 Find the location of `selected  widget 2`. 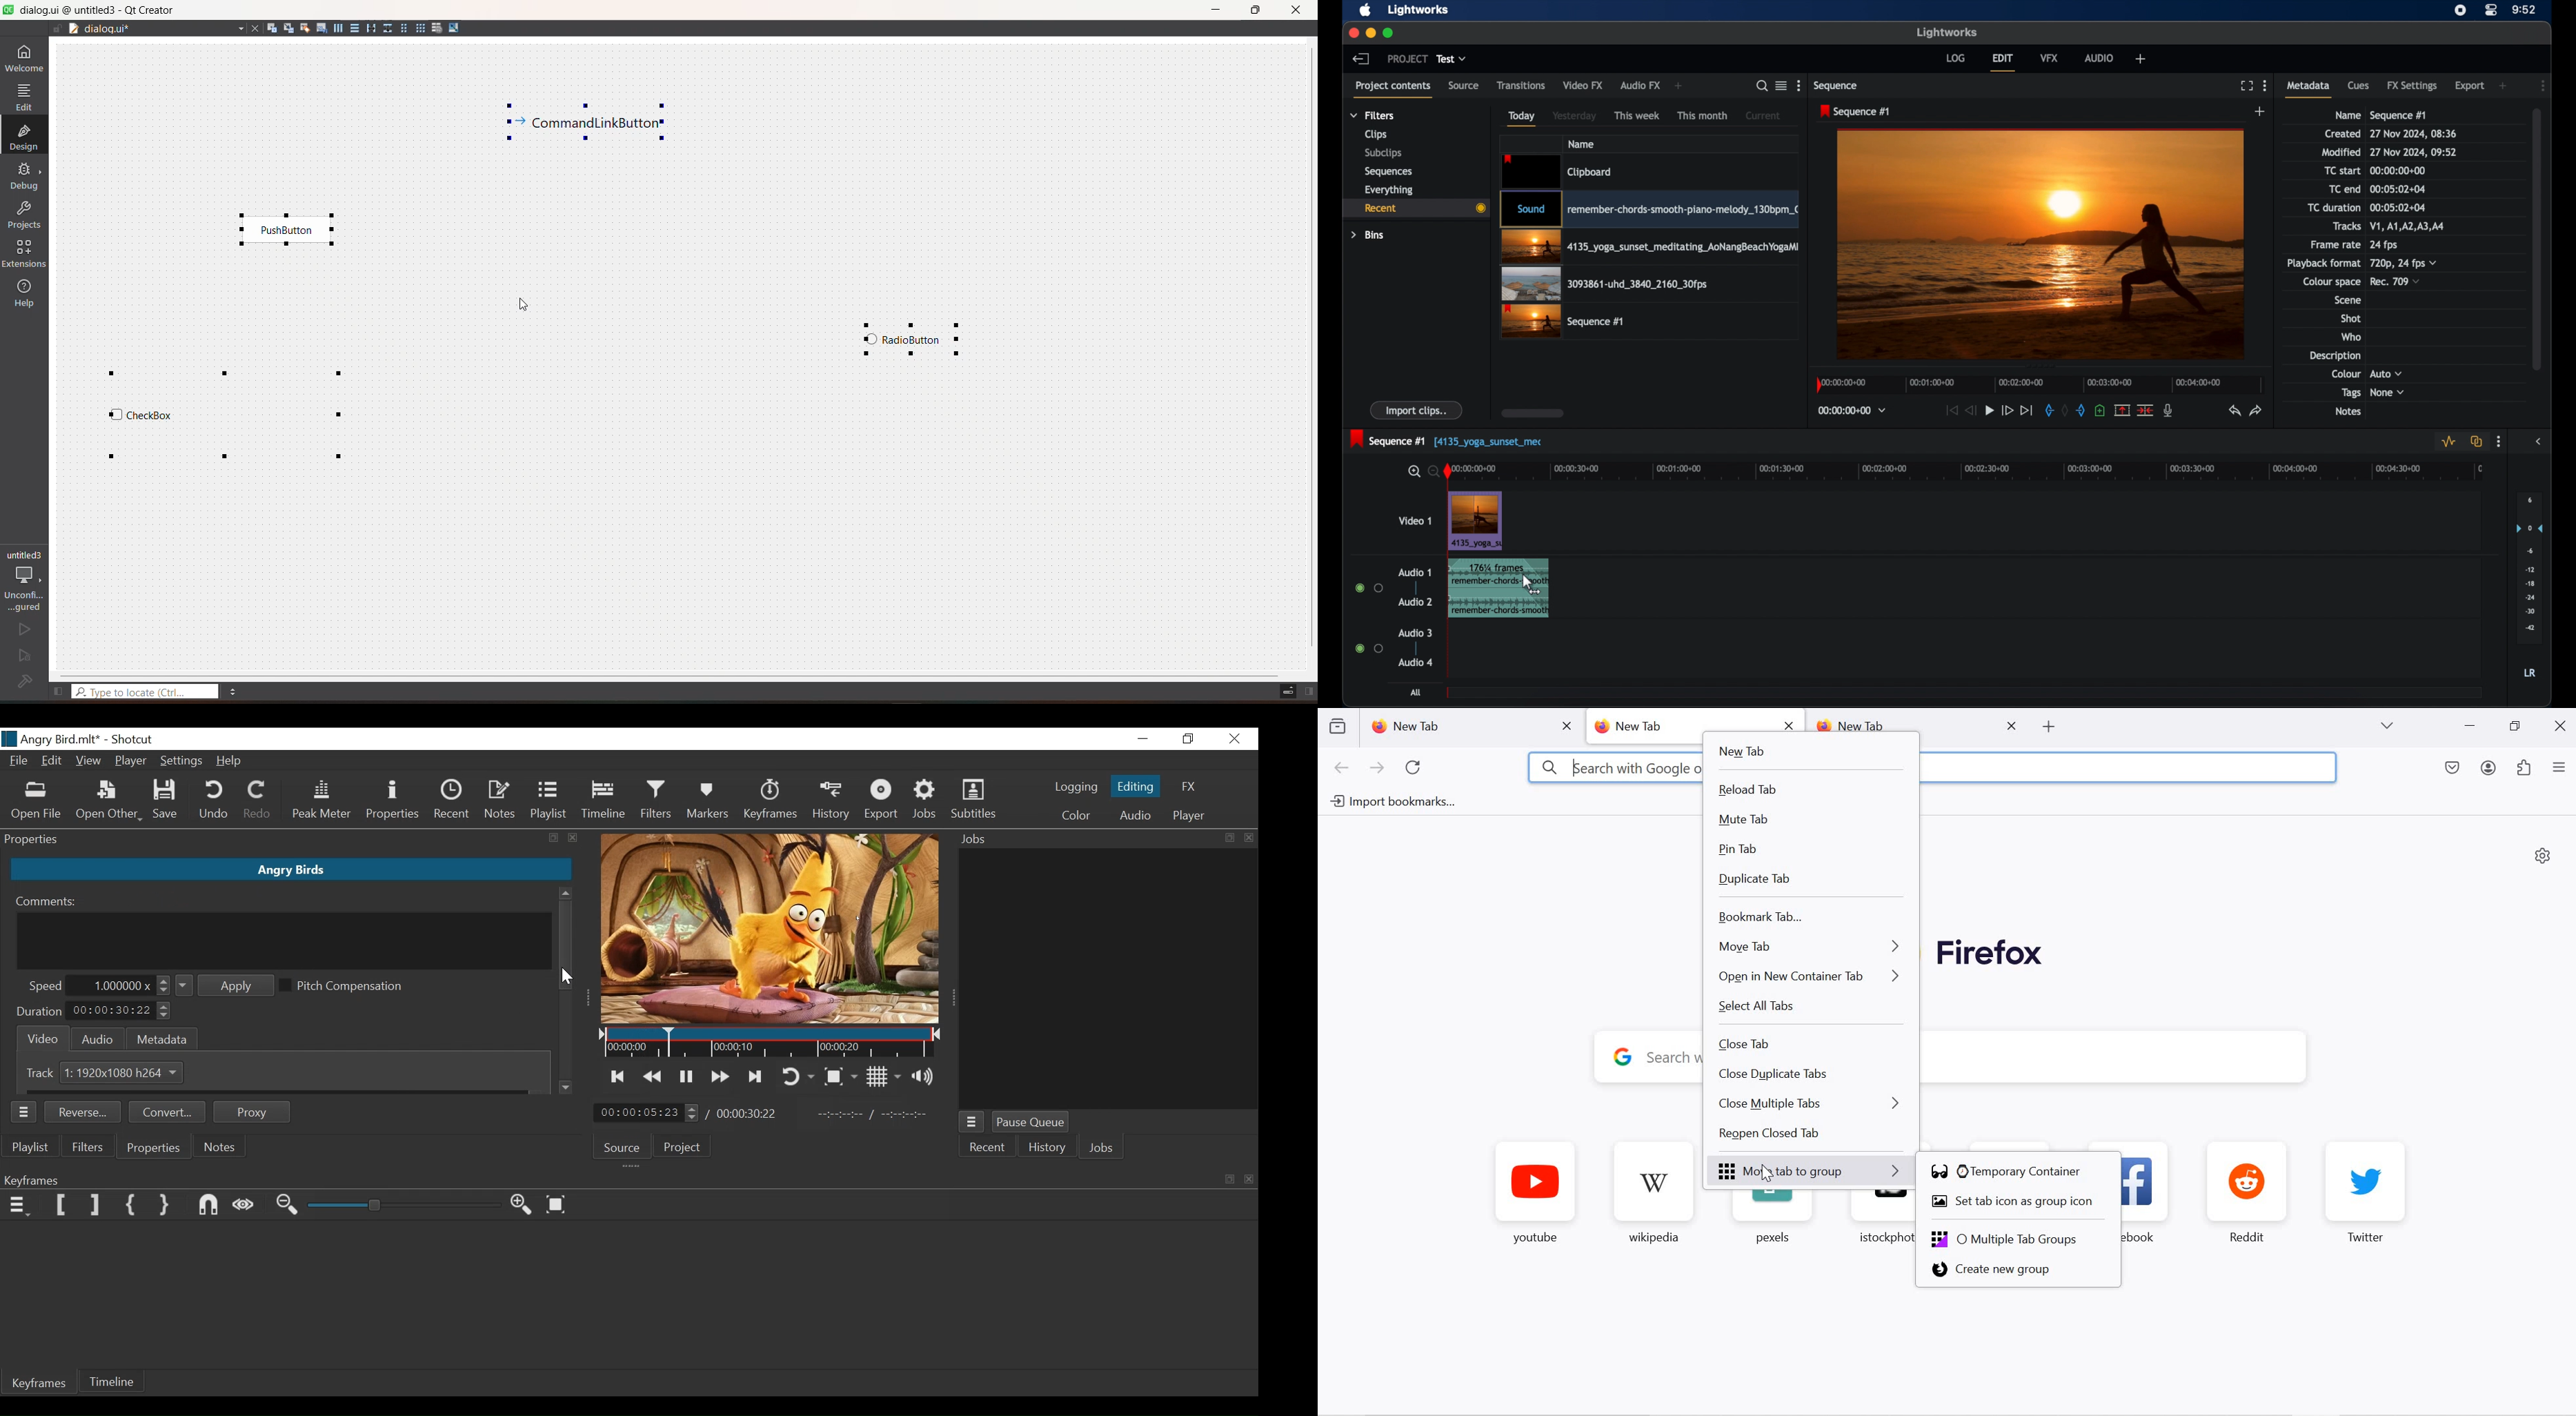

selected  widget 2 is located at coordinates (230, 411).